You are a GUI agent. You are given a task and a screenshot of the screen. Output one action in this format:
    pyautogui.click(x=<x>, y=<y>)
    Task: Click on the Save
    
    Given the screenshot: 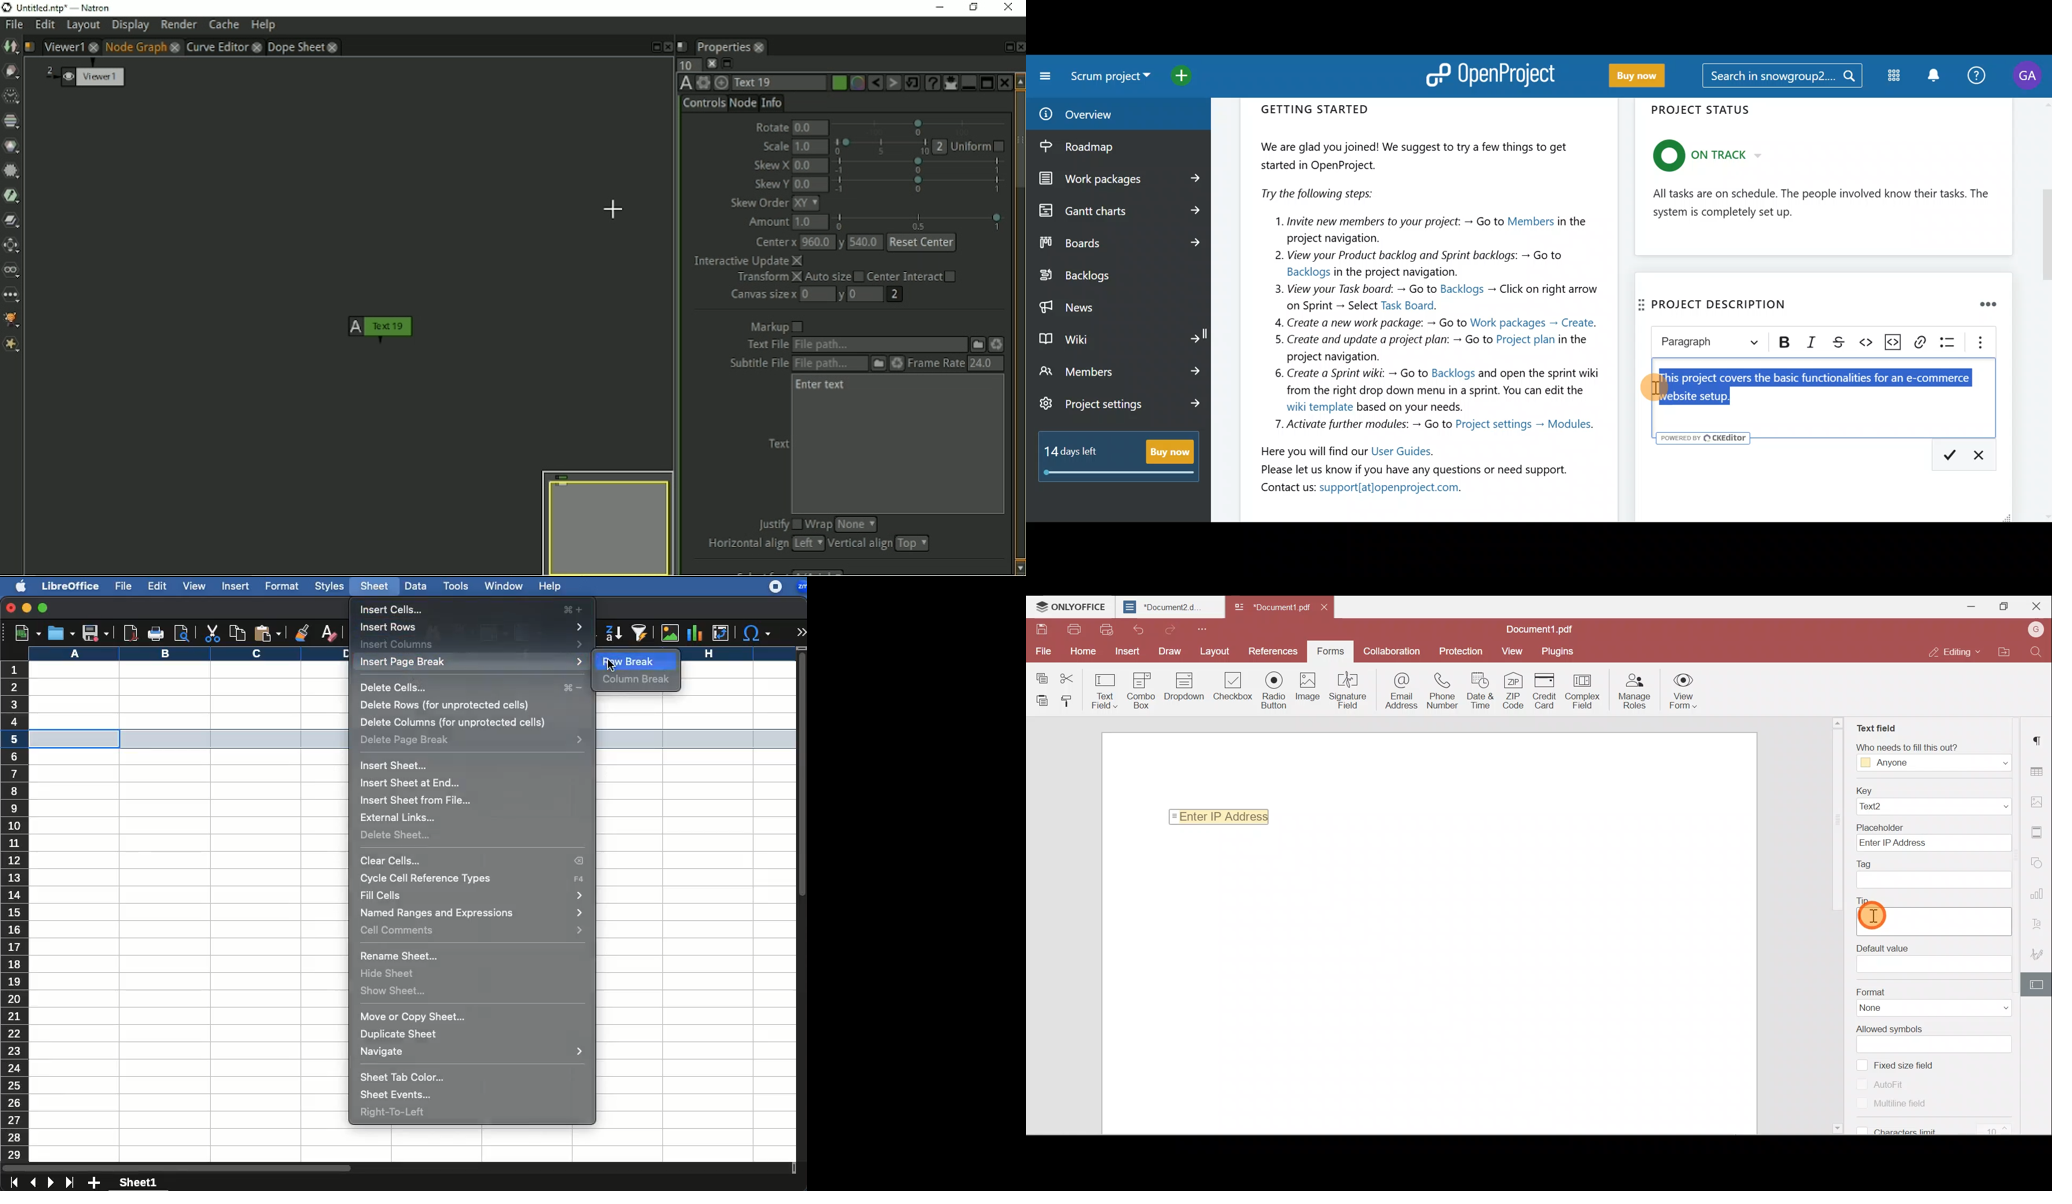 What is the action you would take?
    pyautogui.click(x=1040, y=628)
    